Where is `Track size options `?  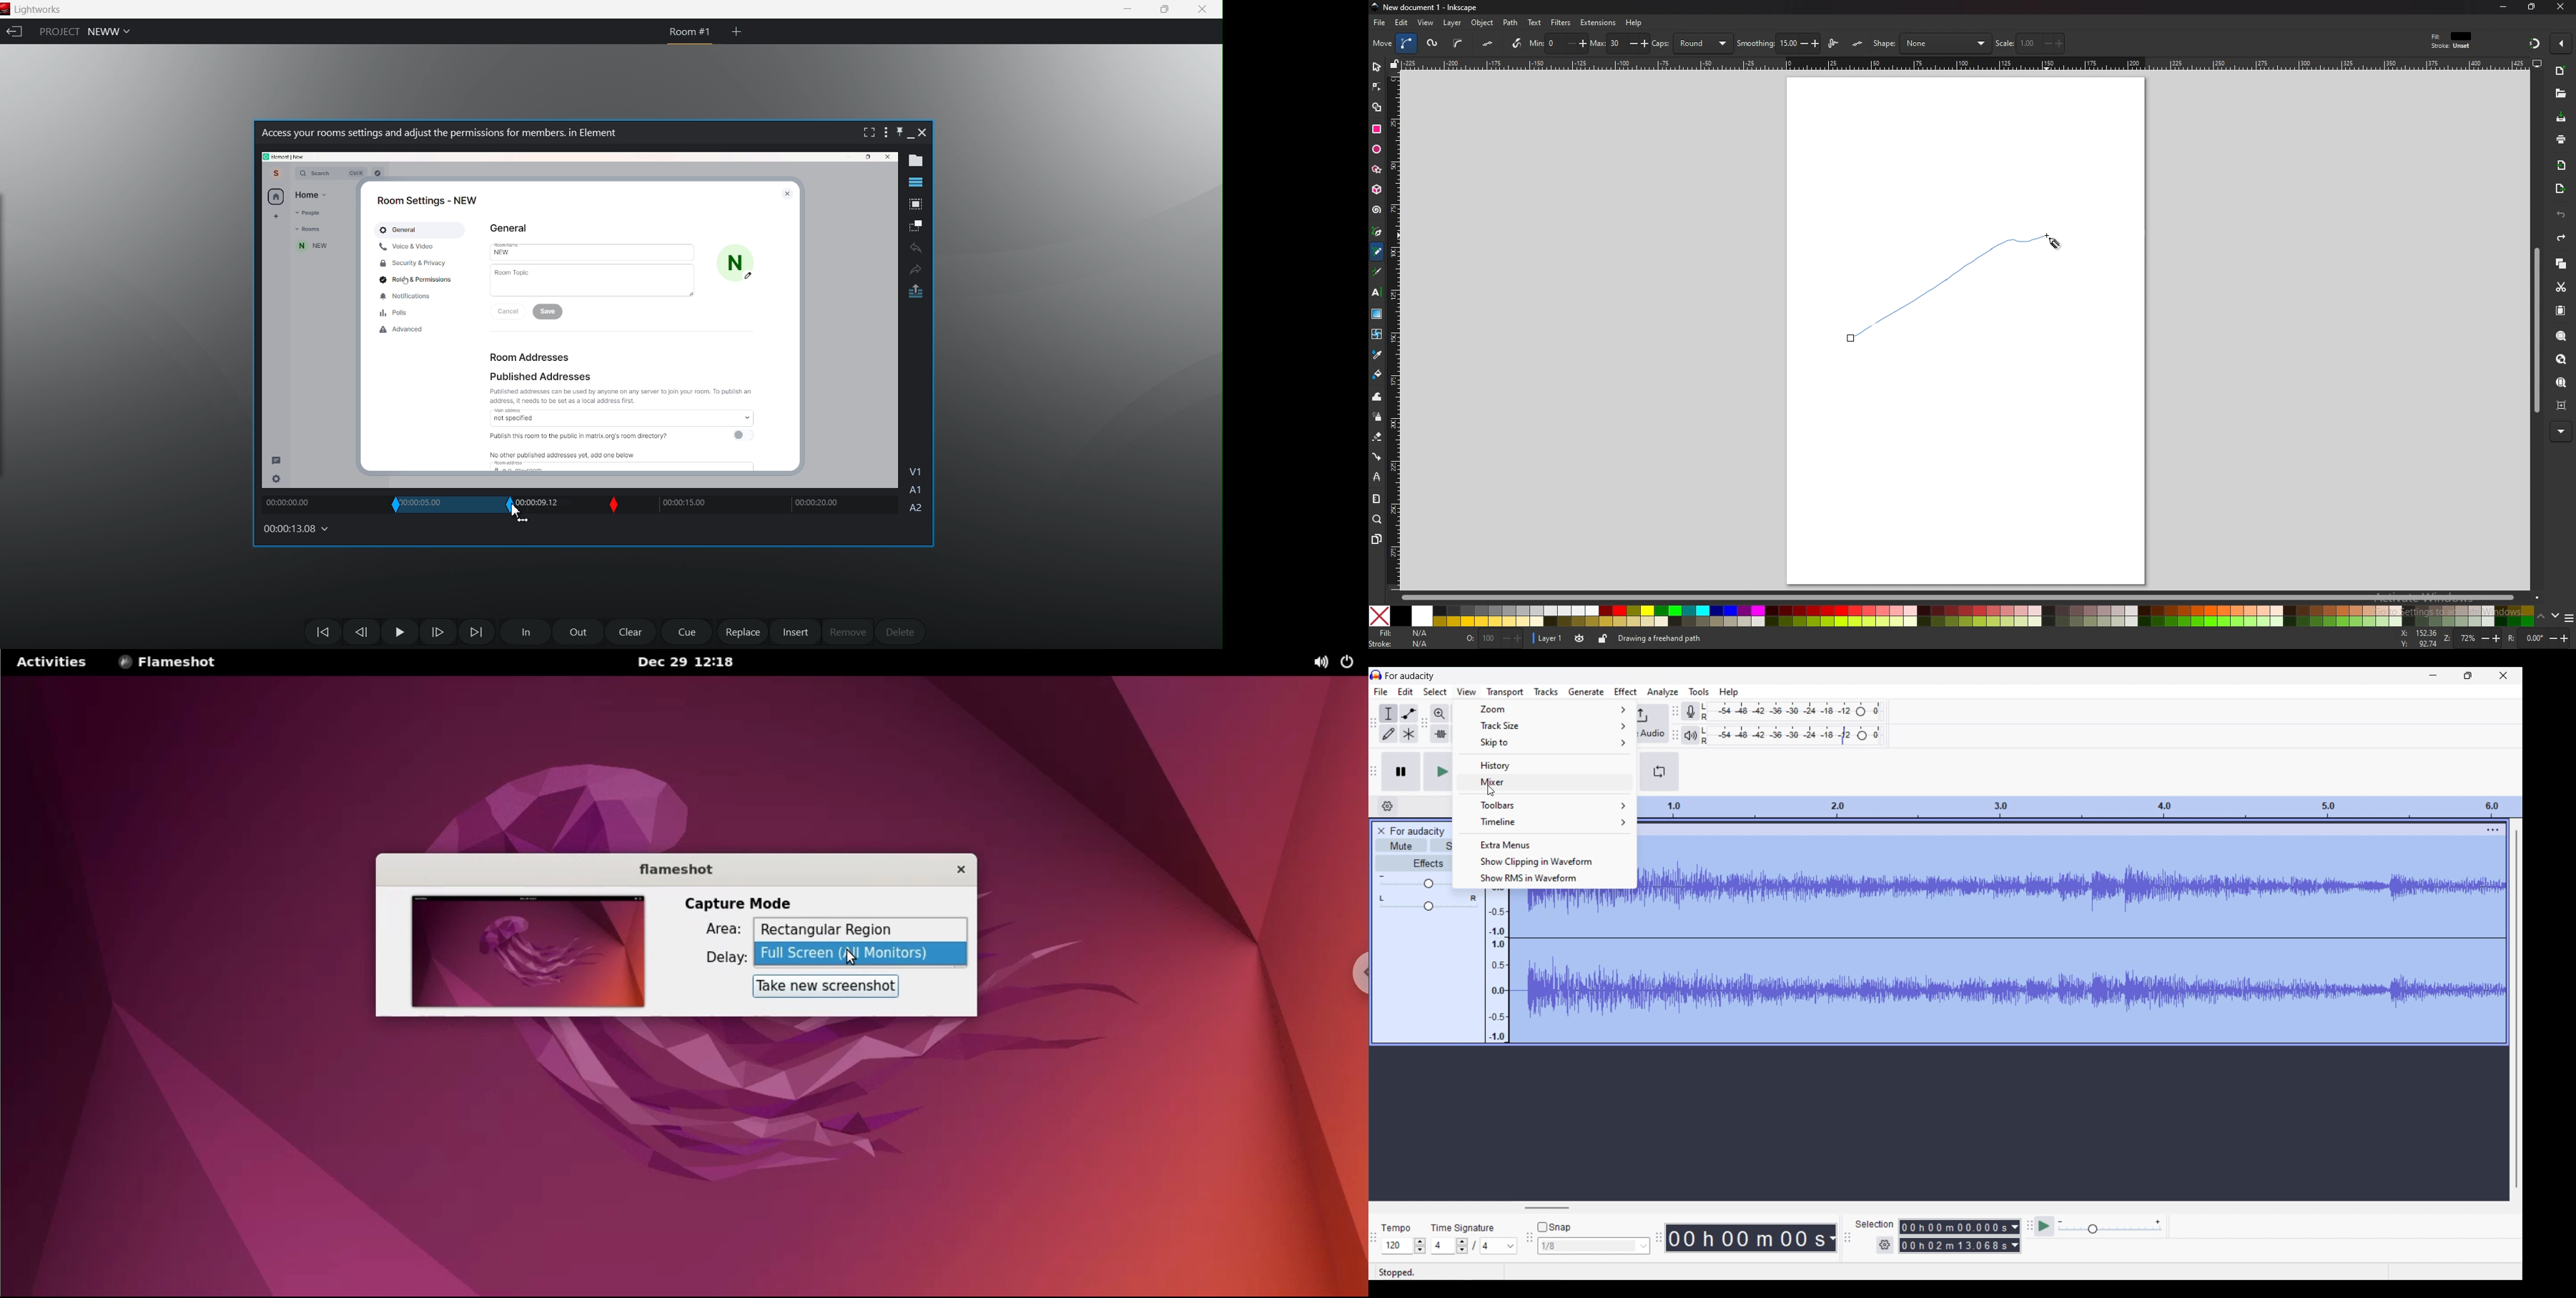 Track size options  is located at coordinates (1545, 725).